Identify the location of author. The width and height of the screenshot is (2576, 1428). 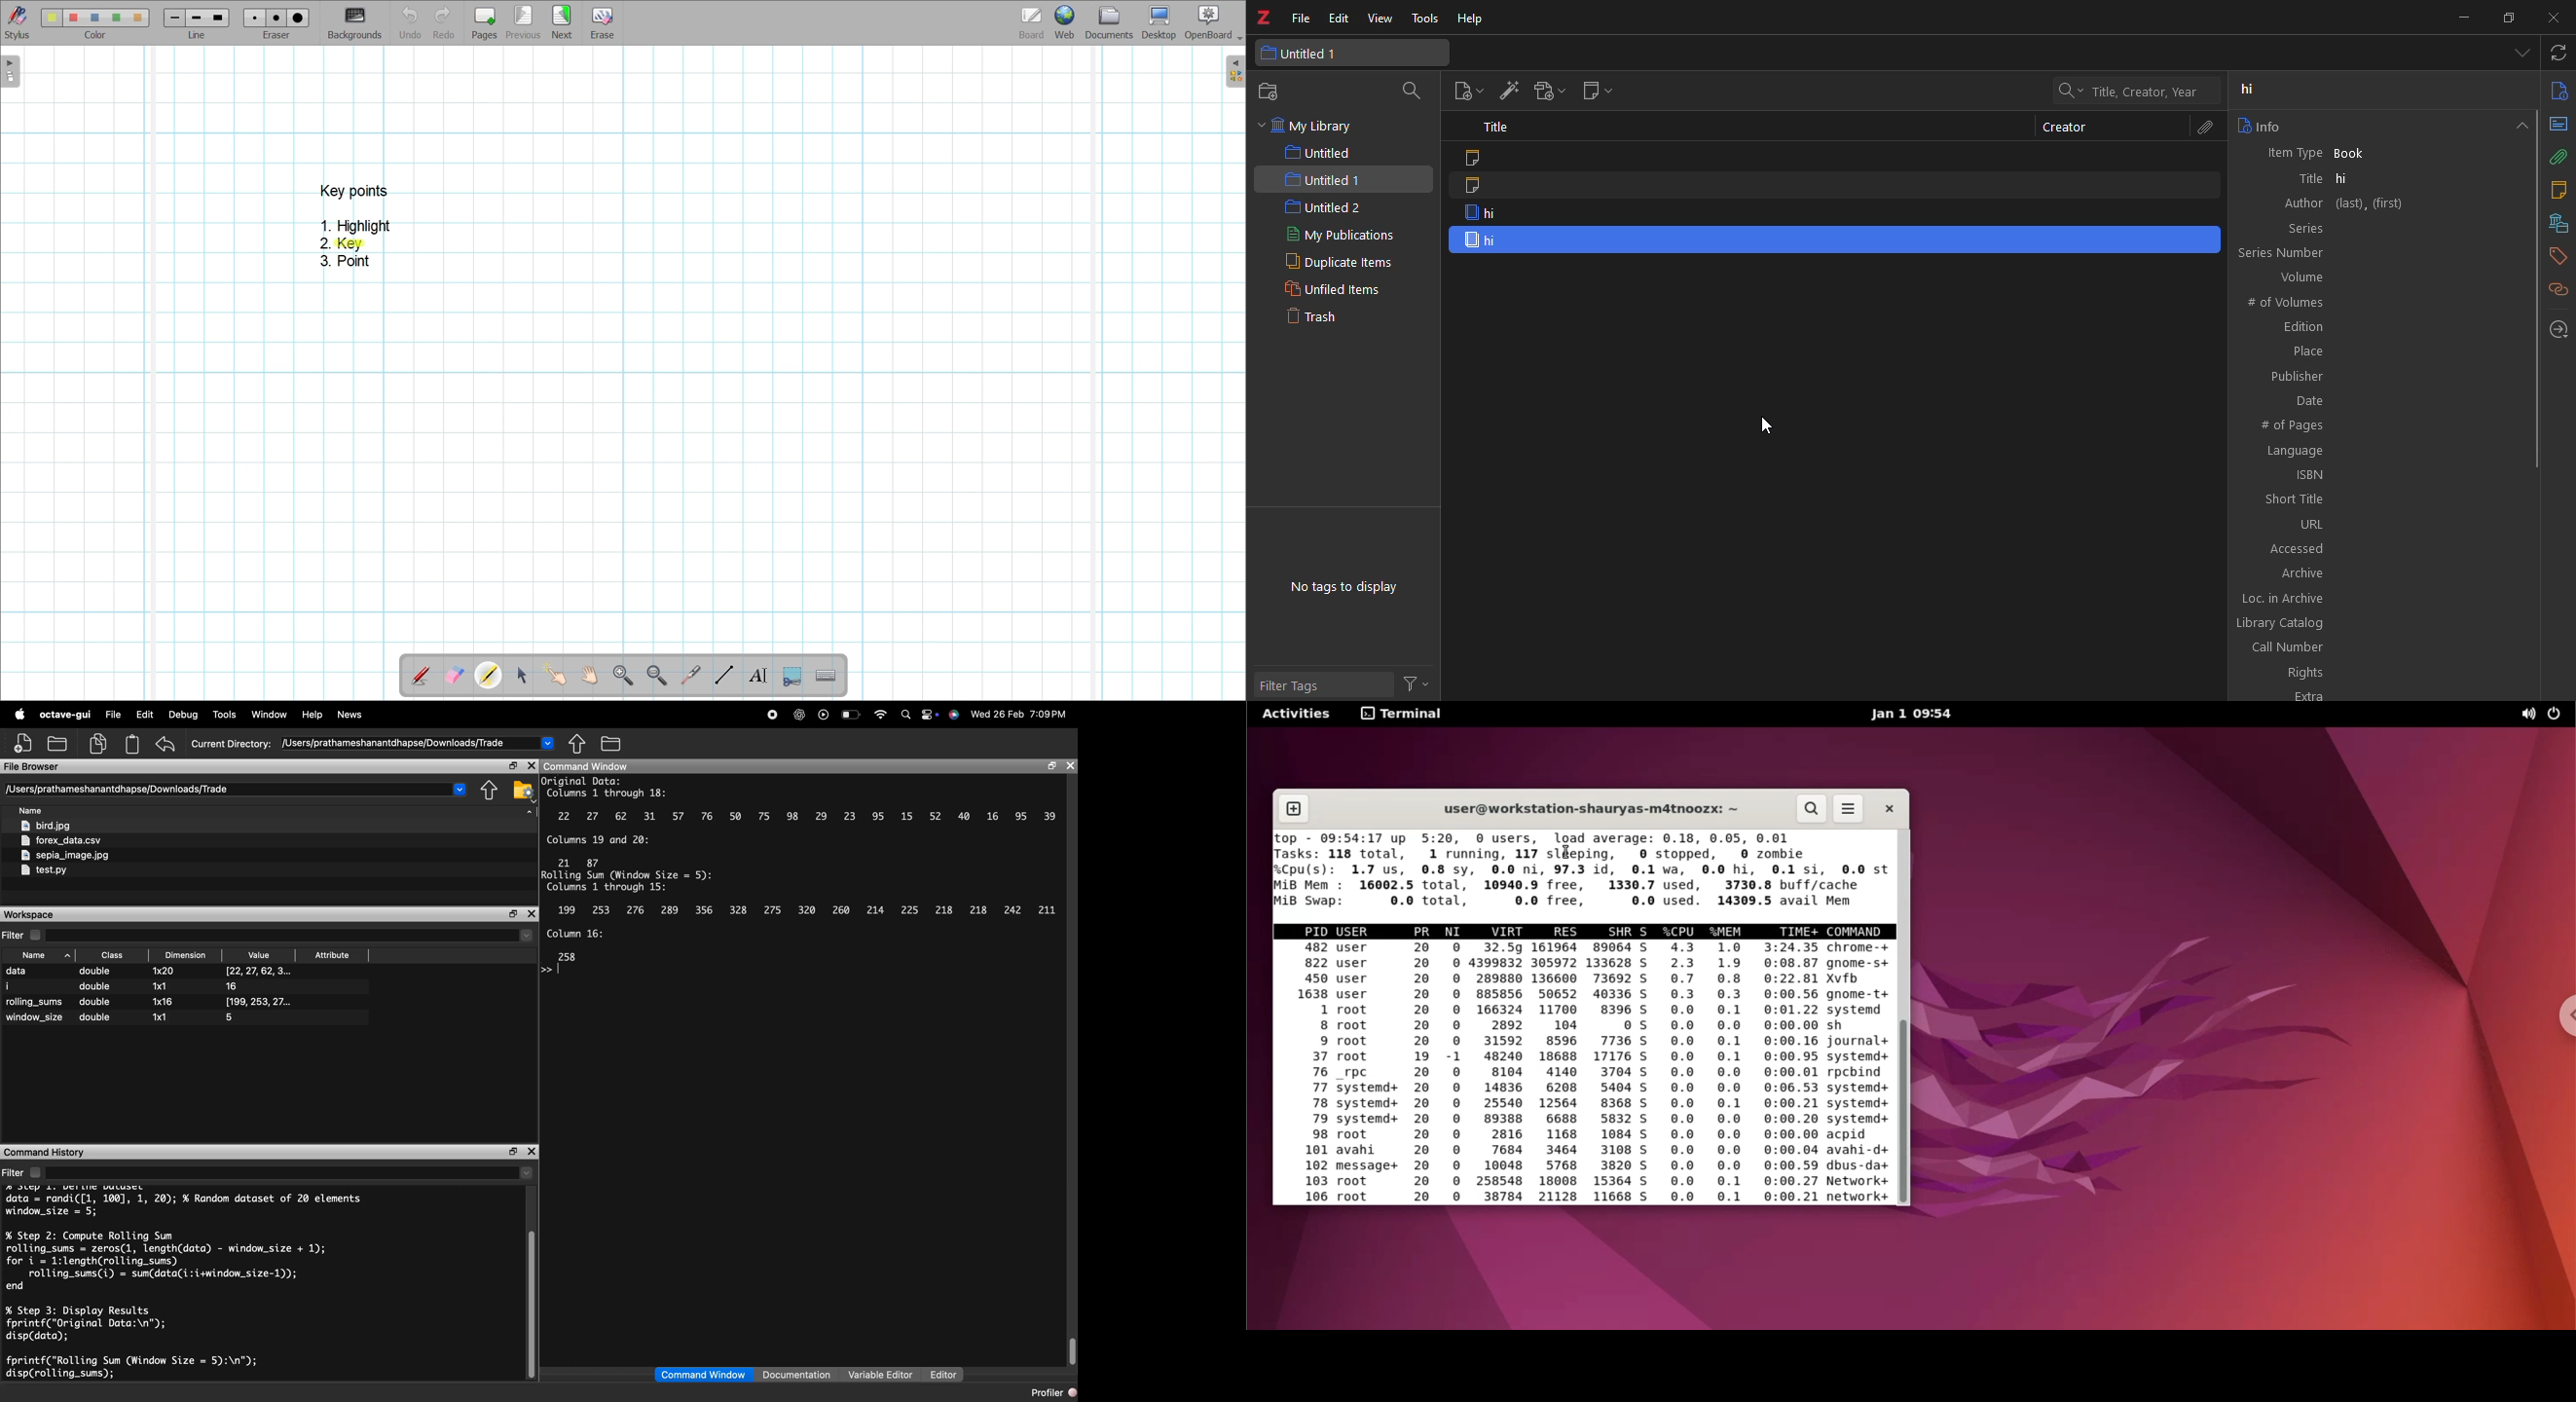
(2300, 203).